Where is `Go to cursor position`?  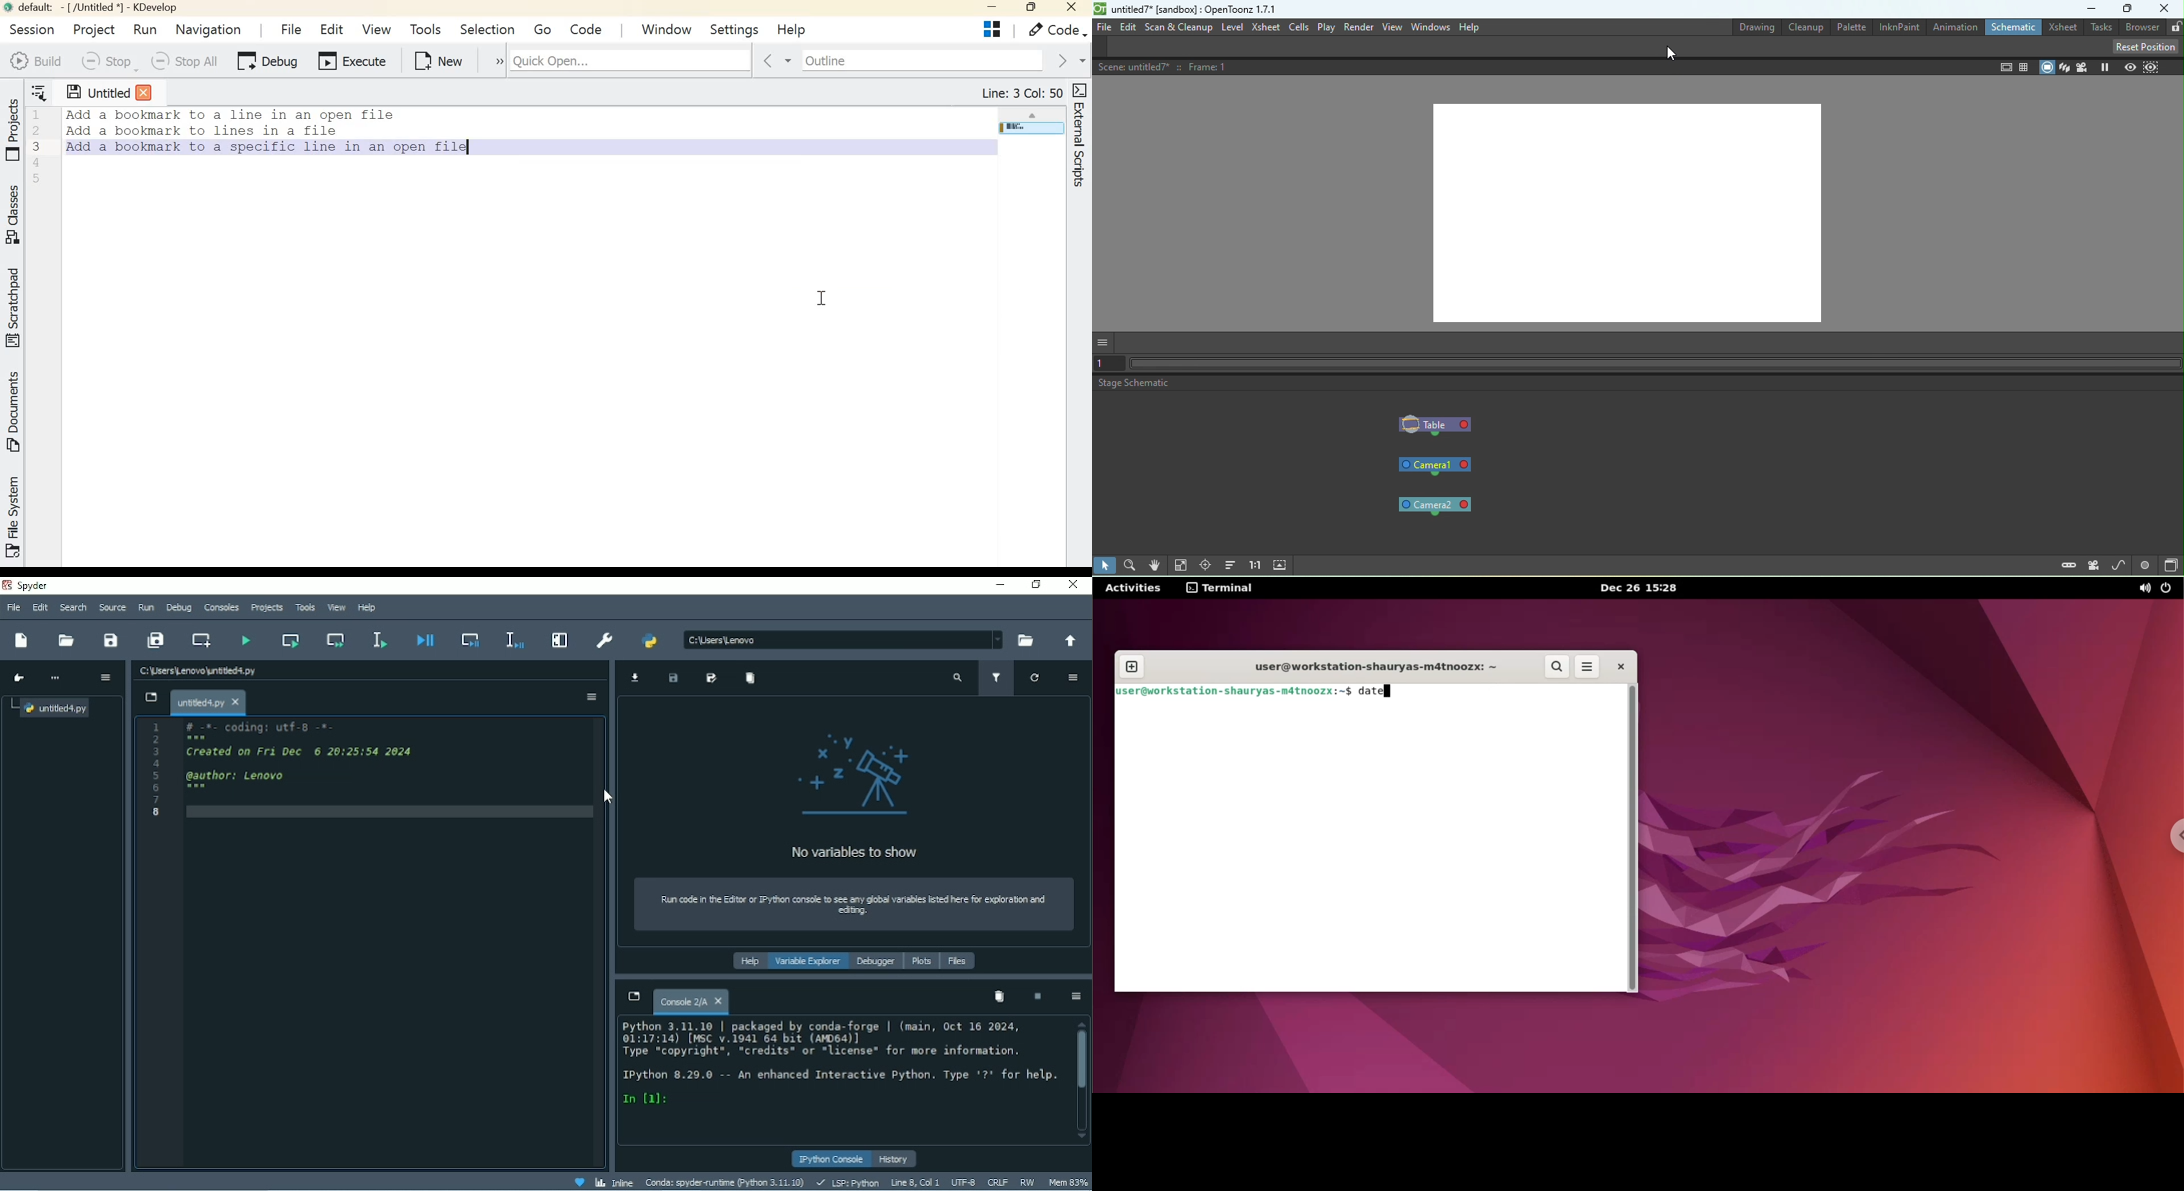
Go to cursor position is located at coordinates (17, 676).